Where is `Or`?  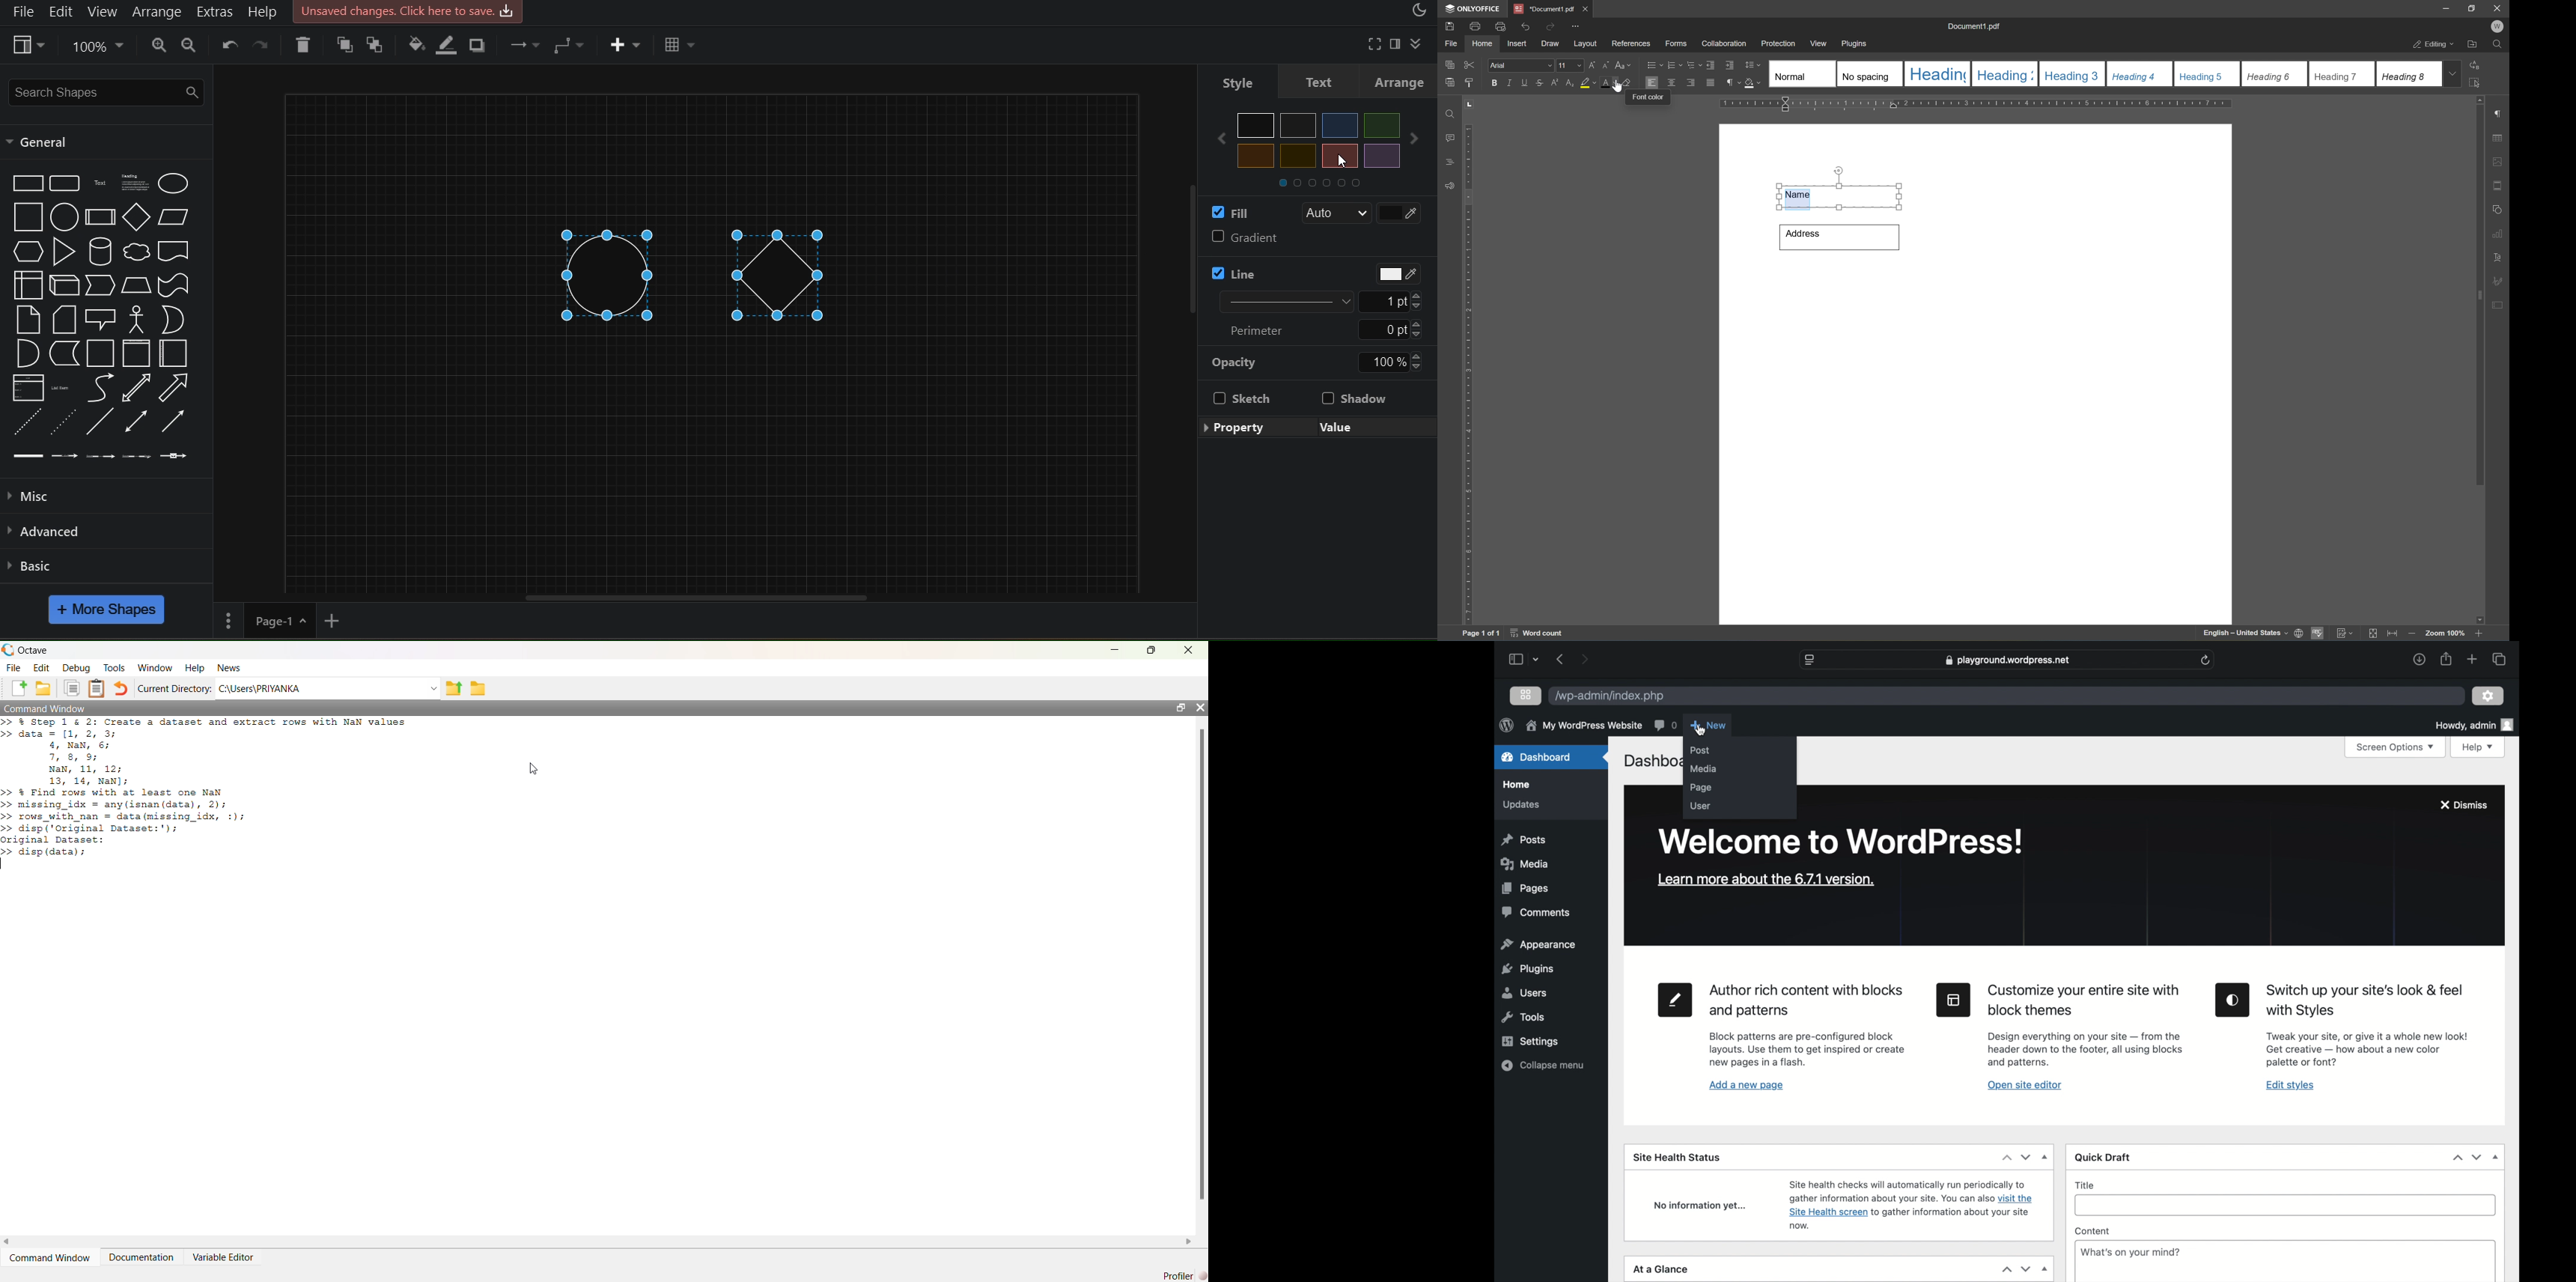 Or is located at coordinates (172, 319).